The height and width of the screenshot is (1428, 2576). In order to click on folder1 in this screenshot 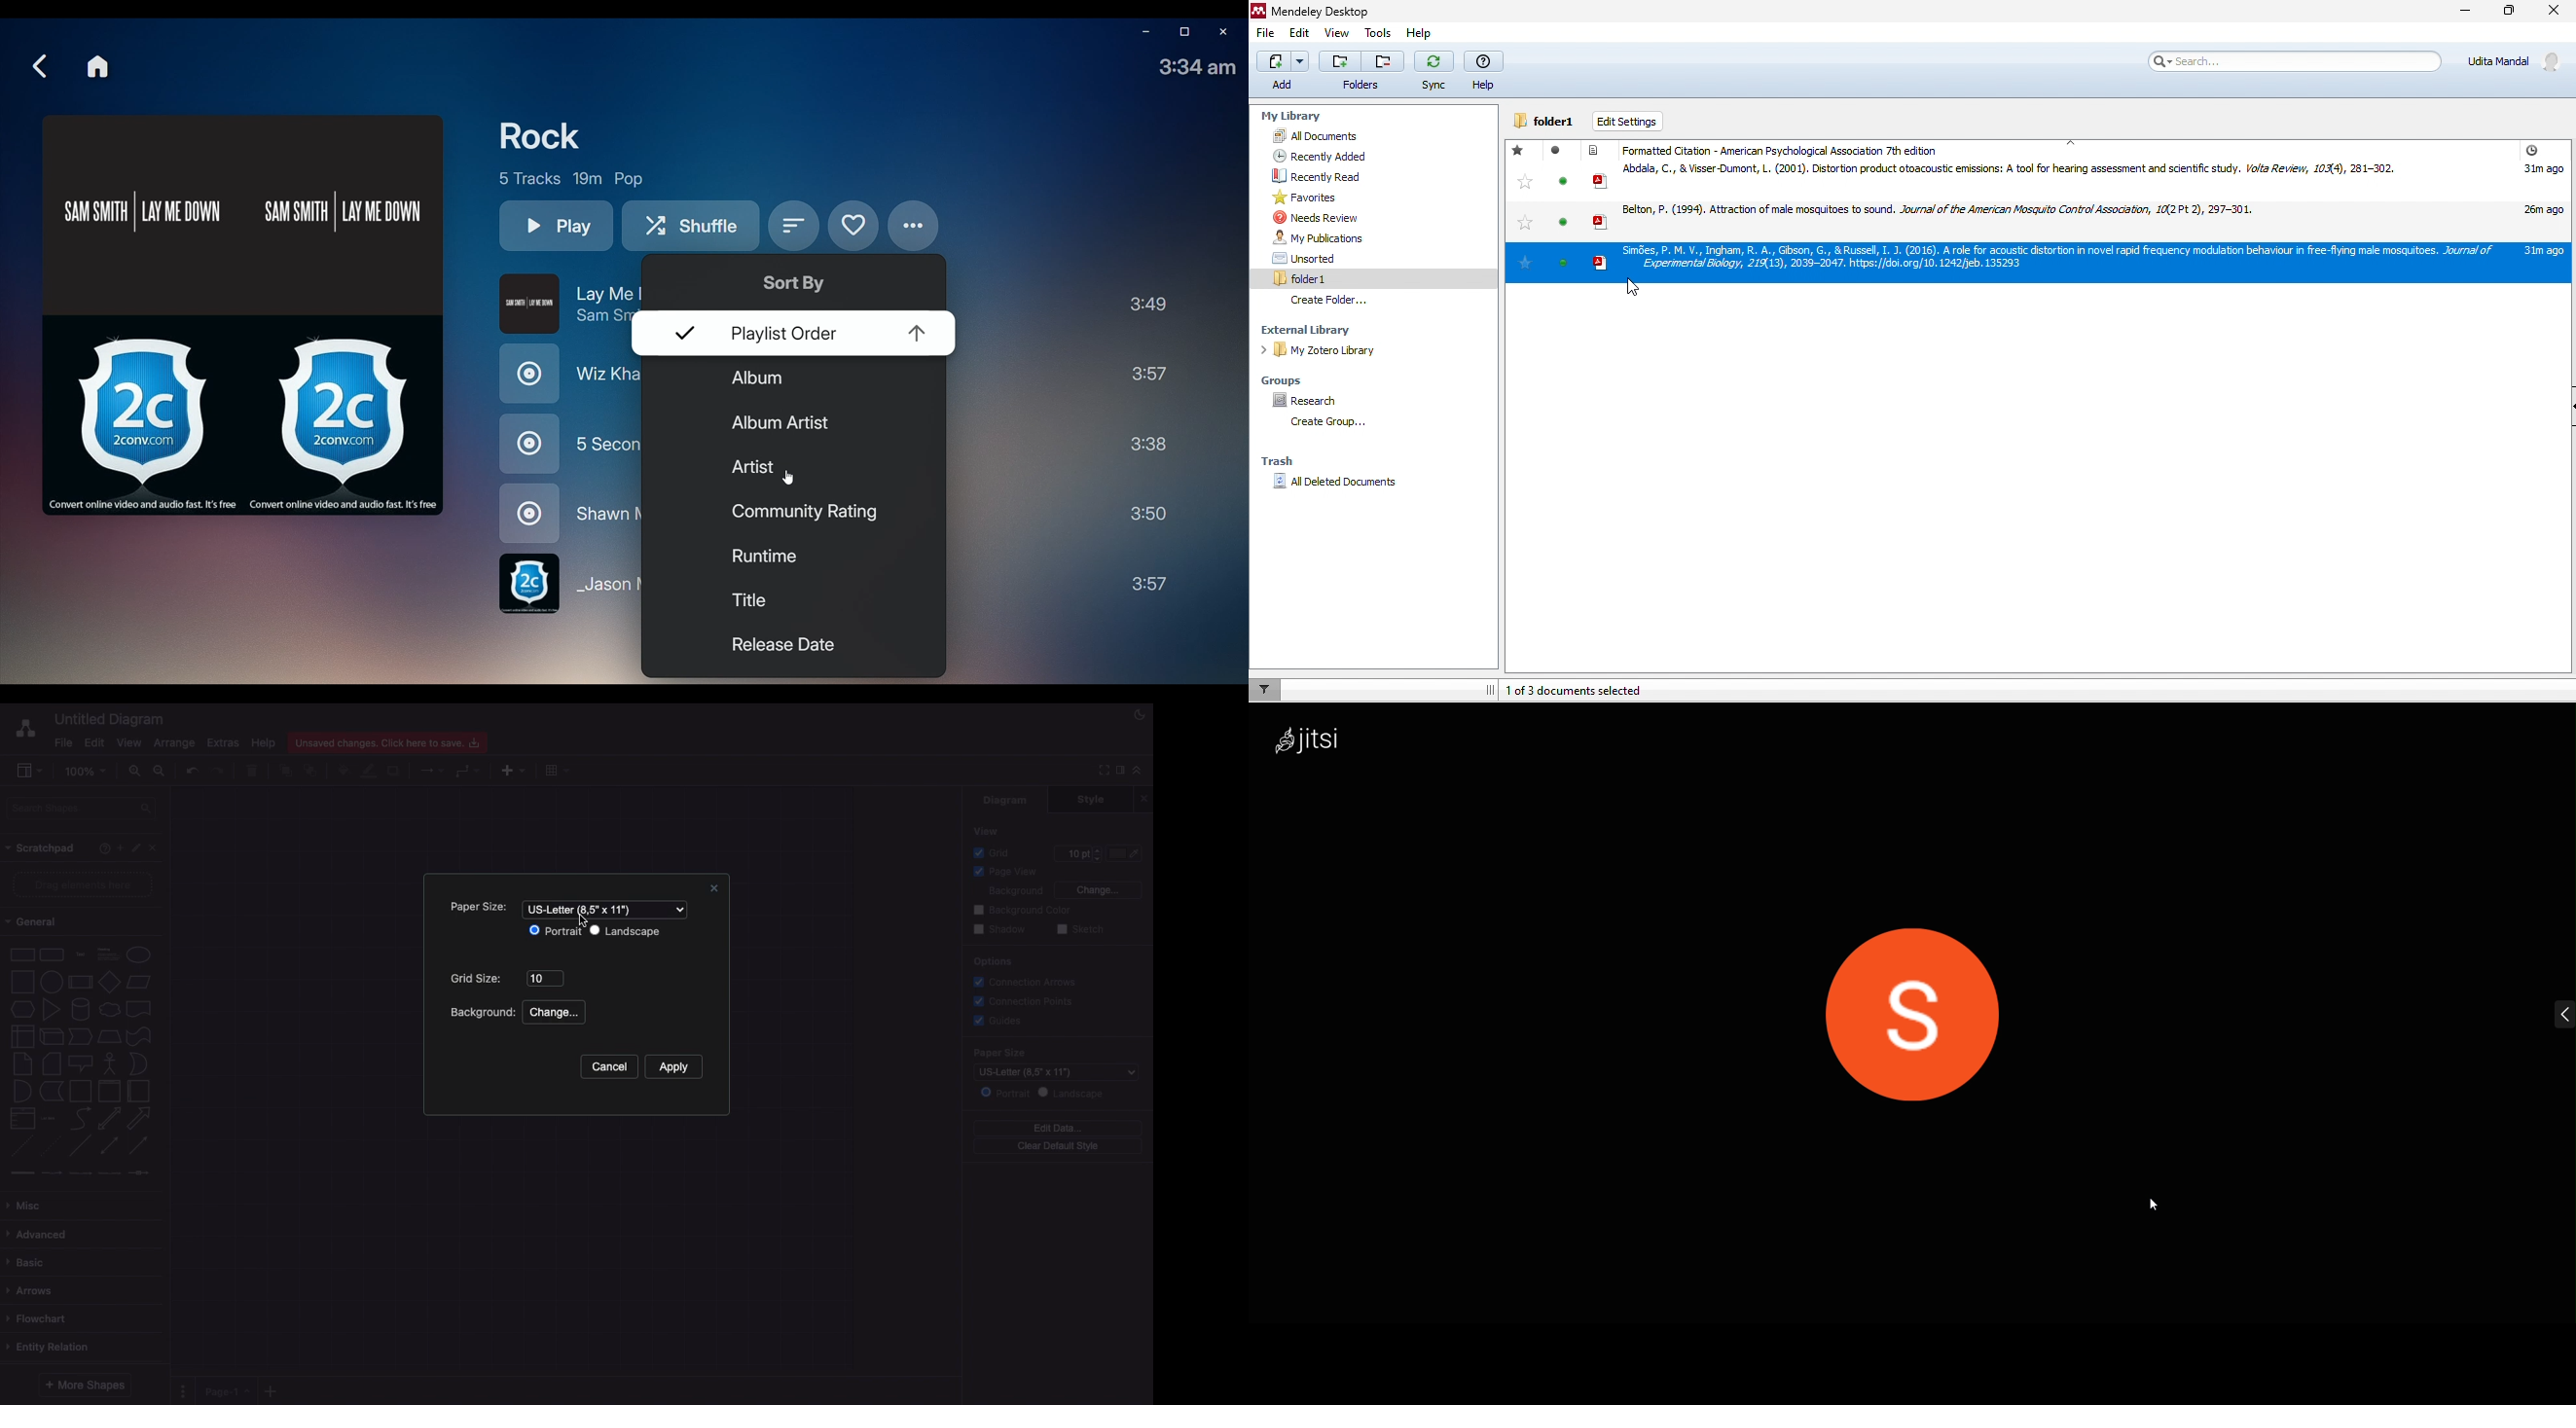, I will do `click(1546, 121)`.